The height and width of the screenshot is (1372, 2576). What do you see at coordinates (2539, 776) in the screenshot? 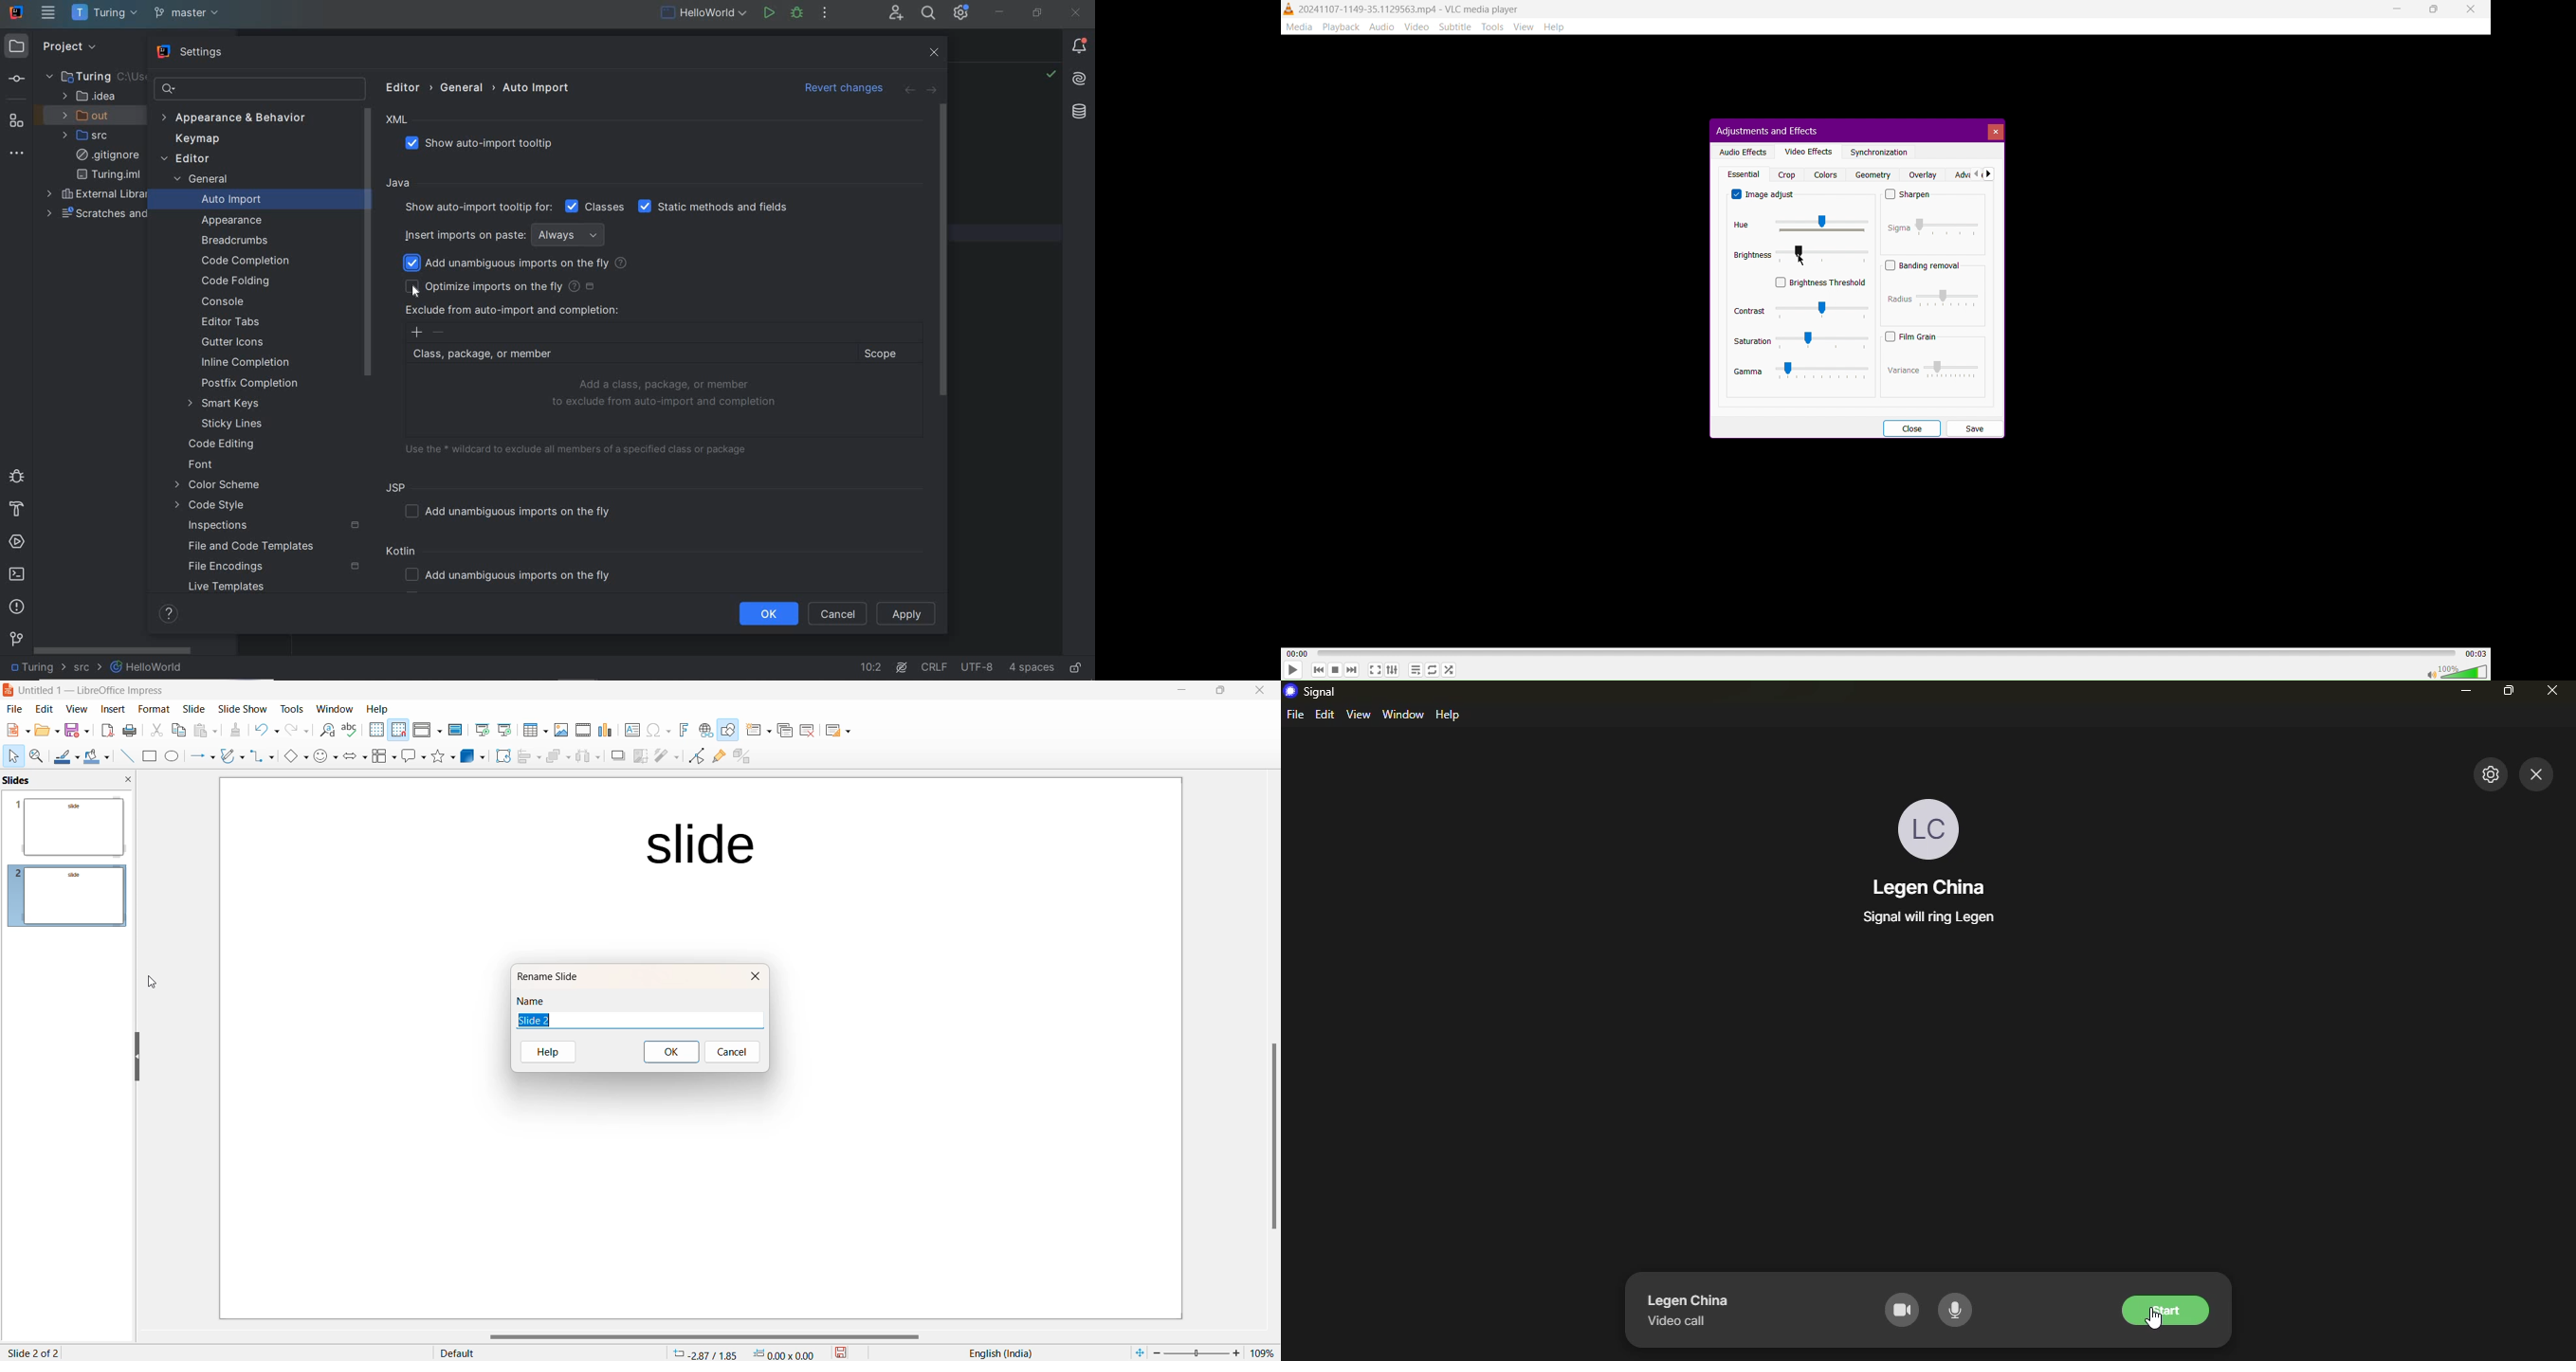
I see `close` at bounding box center [2539, 776].